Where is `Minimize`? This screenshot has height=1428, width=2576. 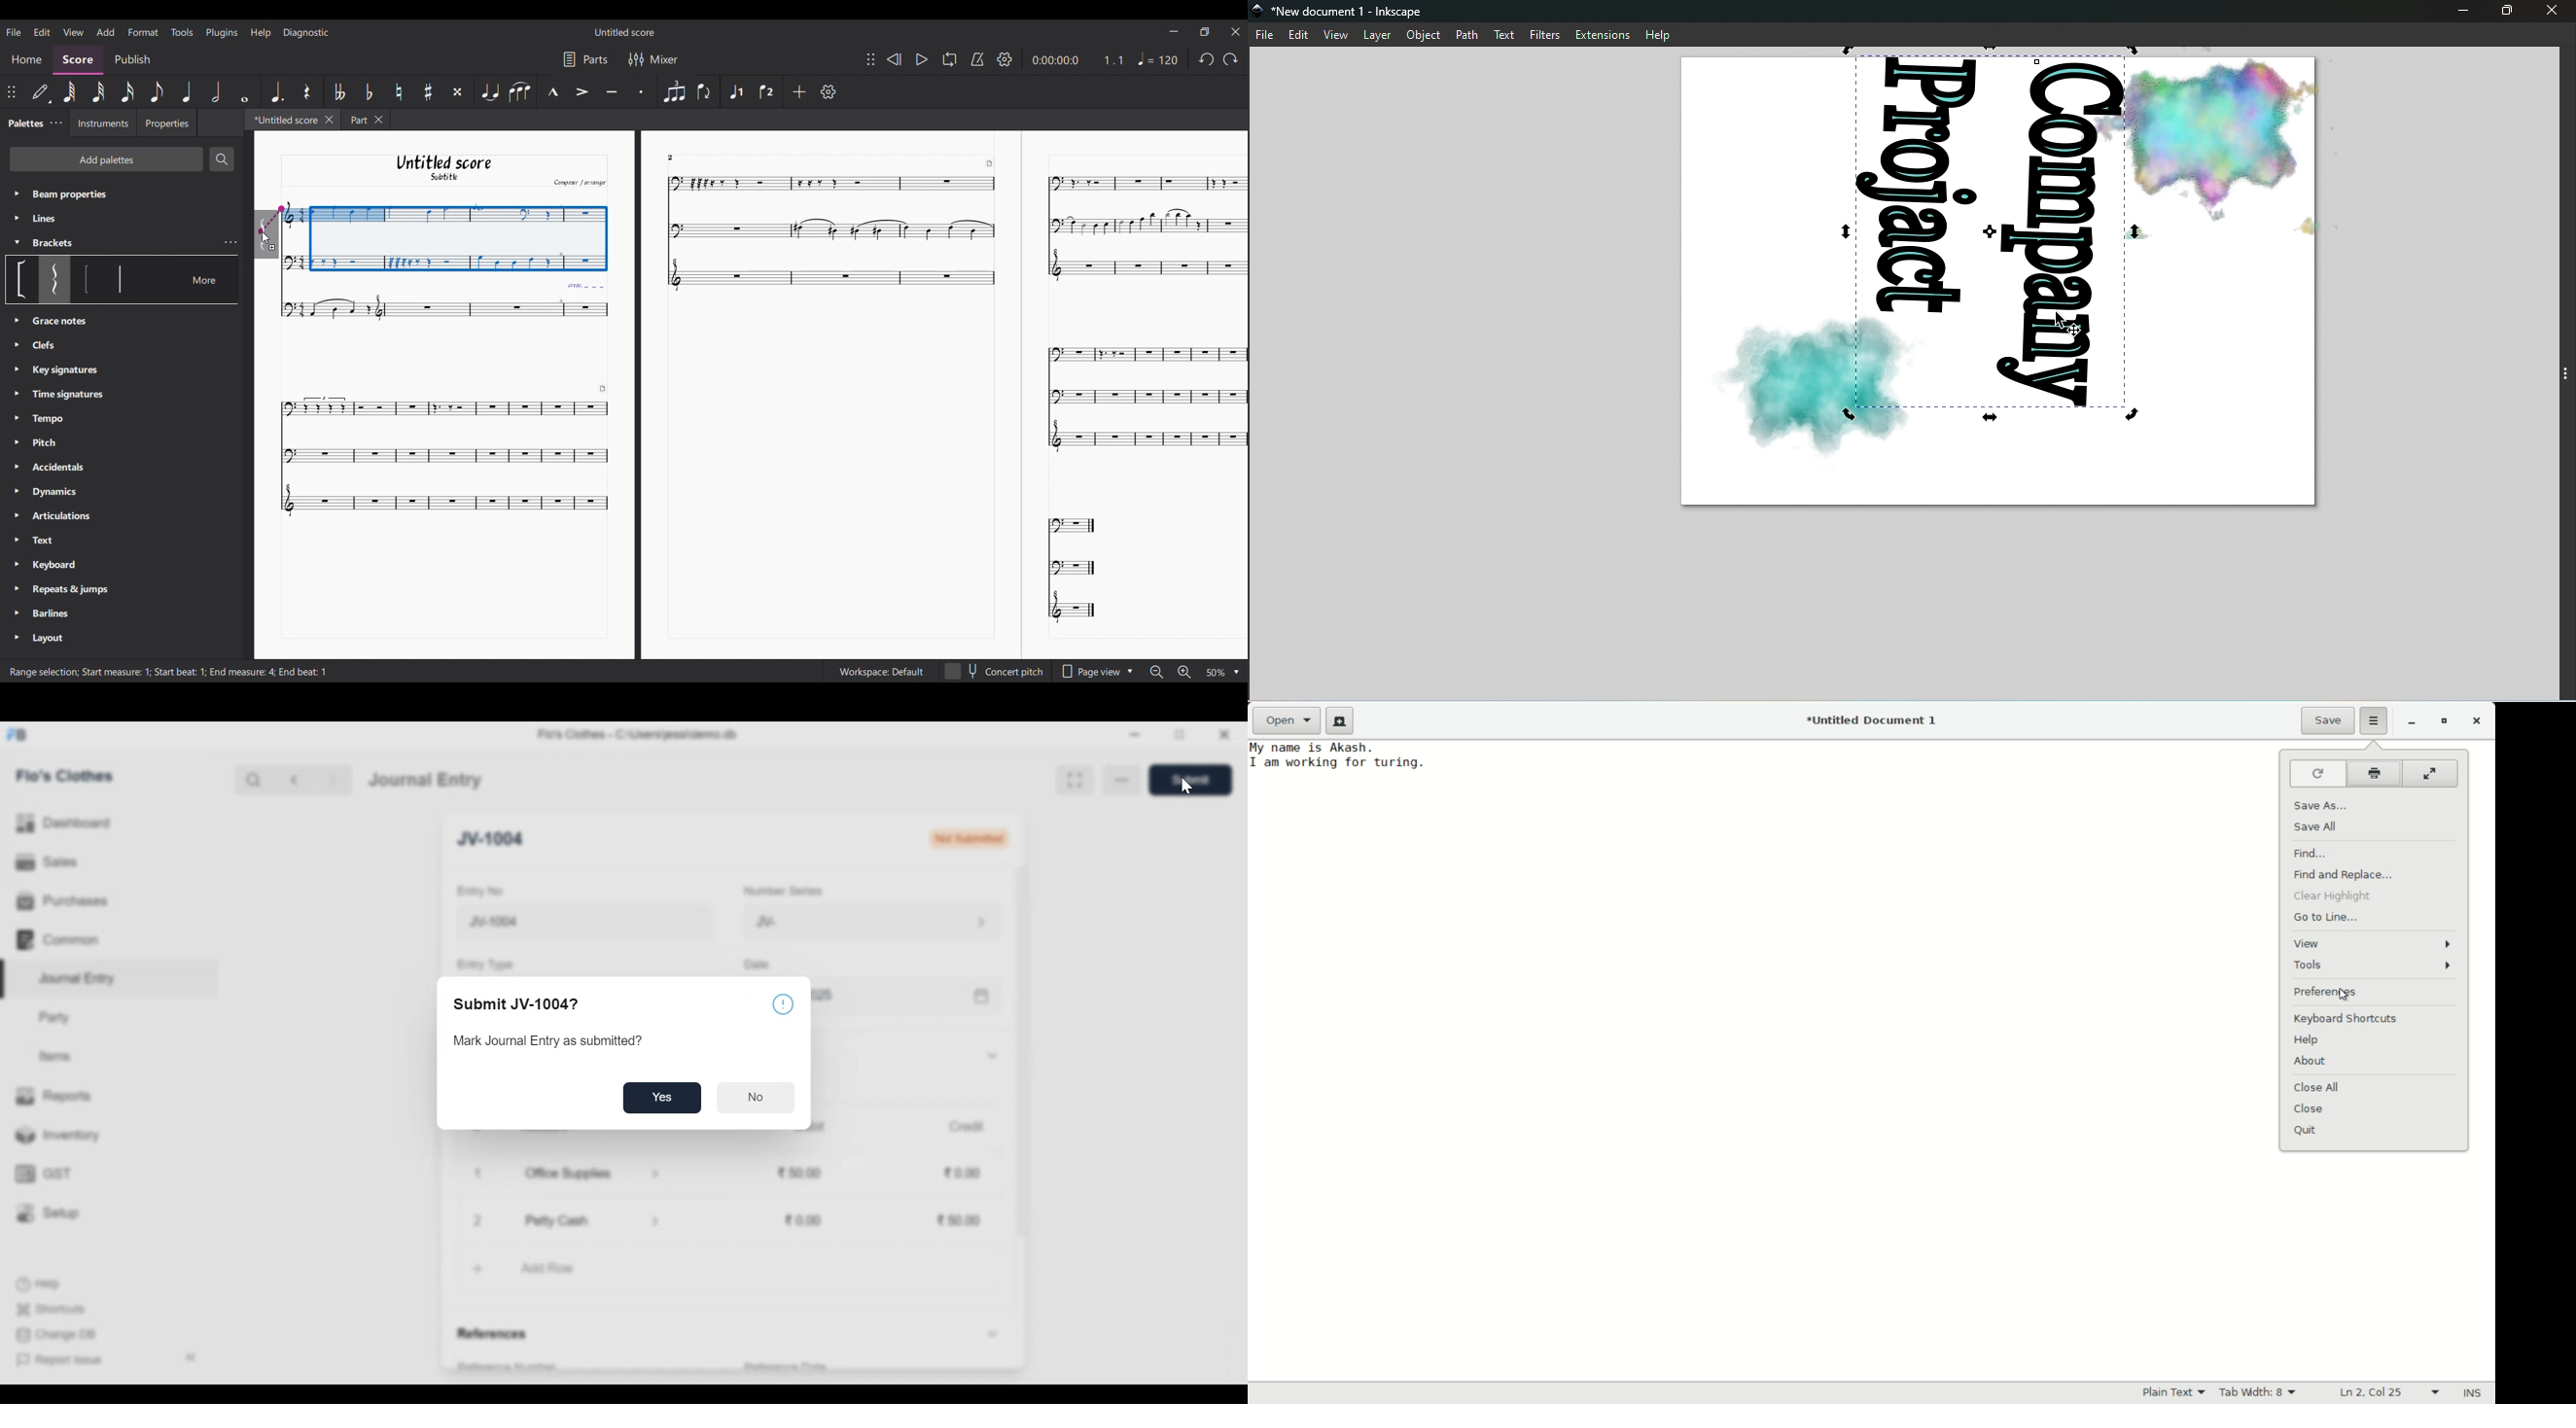
Minimize is located at coordinates (1175, 31).